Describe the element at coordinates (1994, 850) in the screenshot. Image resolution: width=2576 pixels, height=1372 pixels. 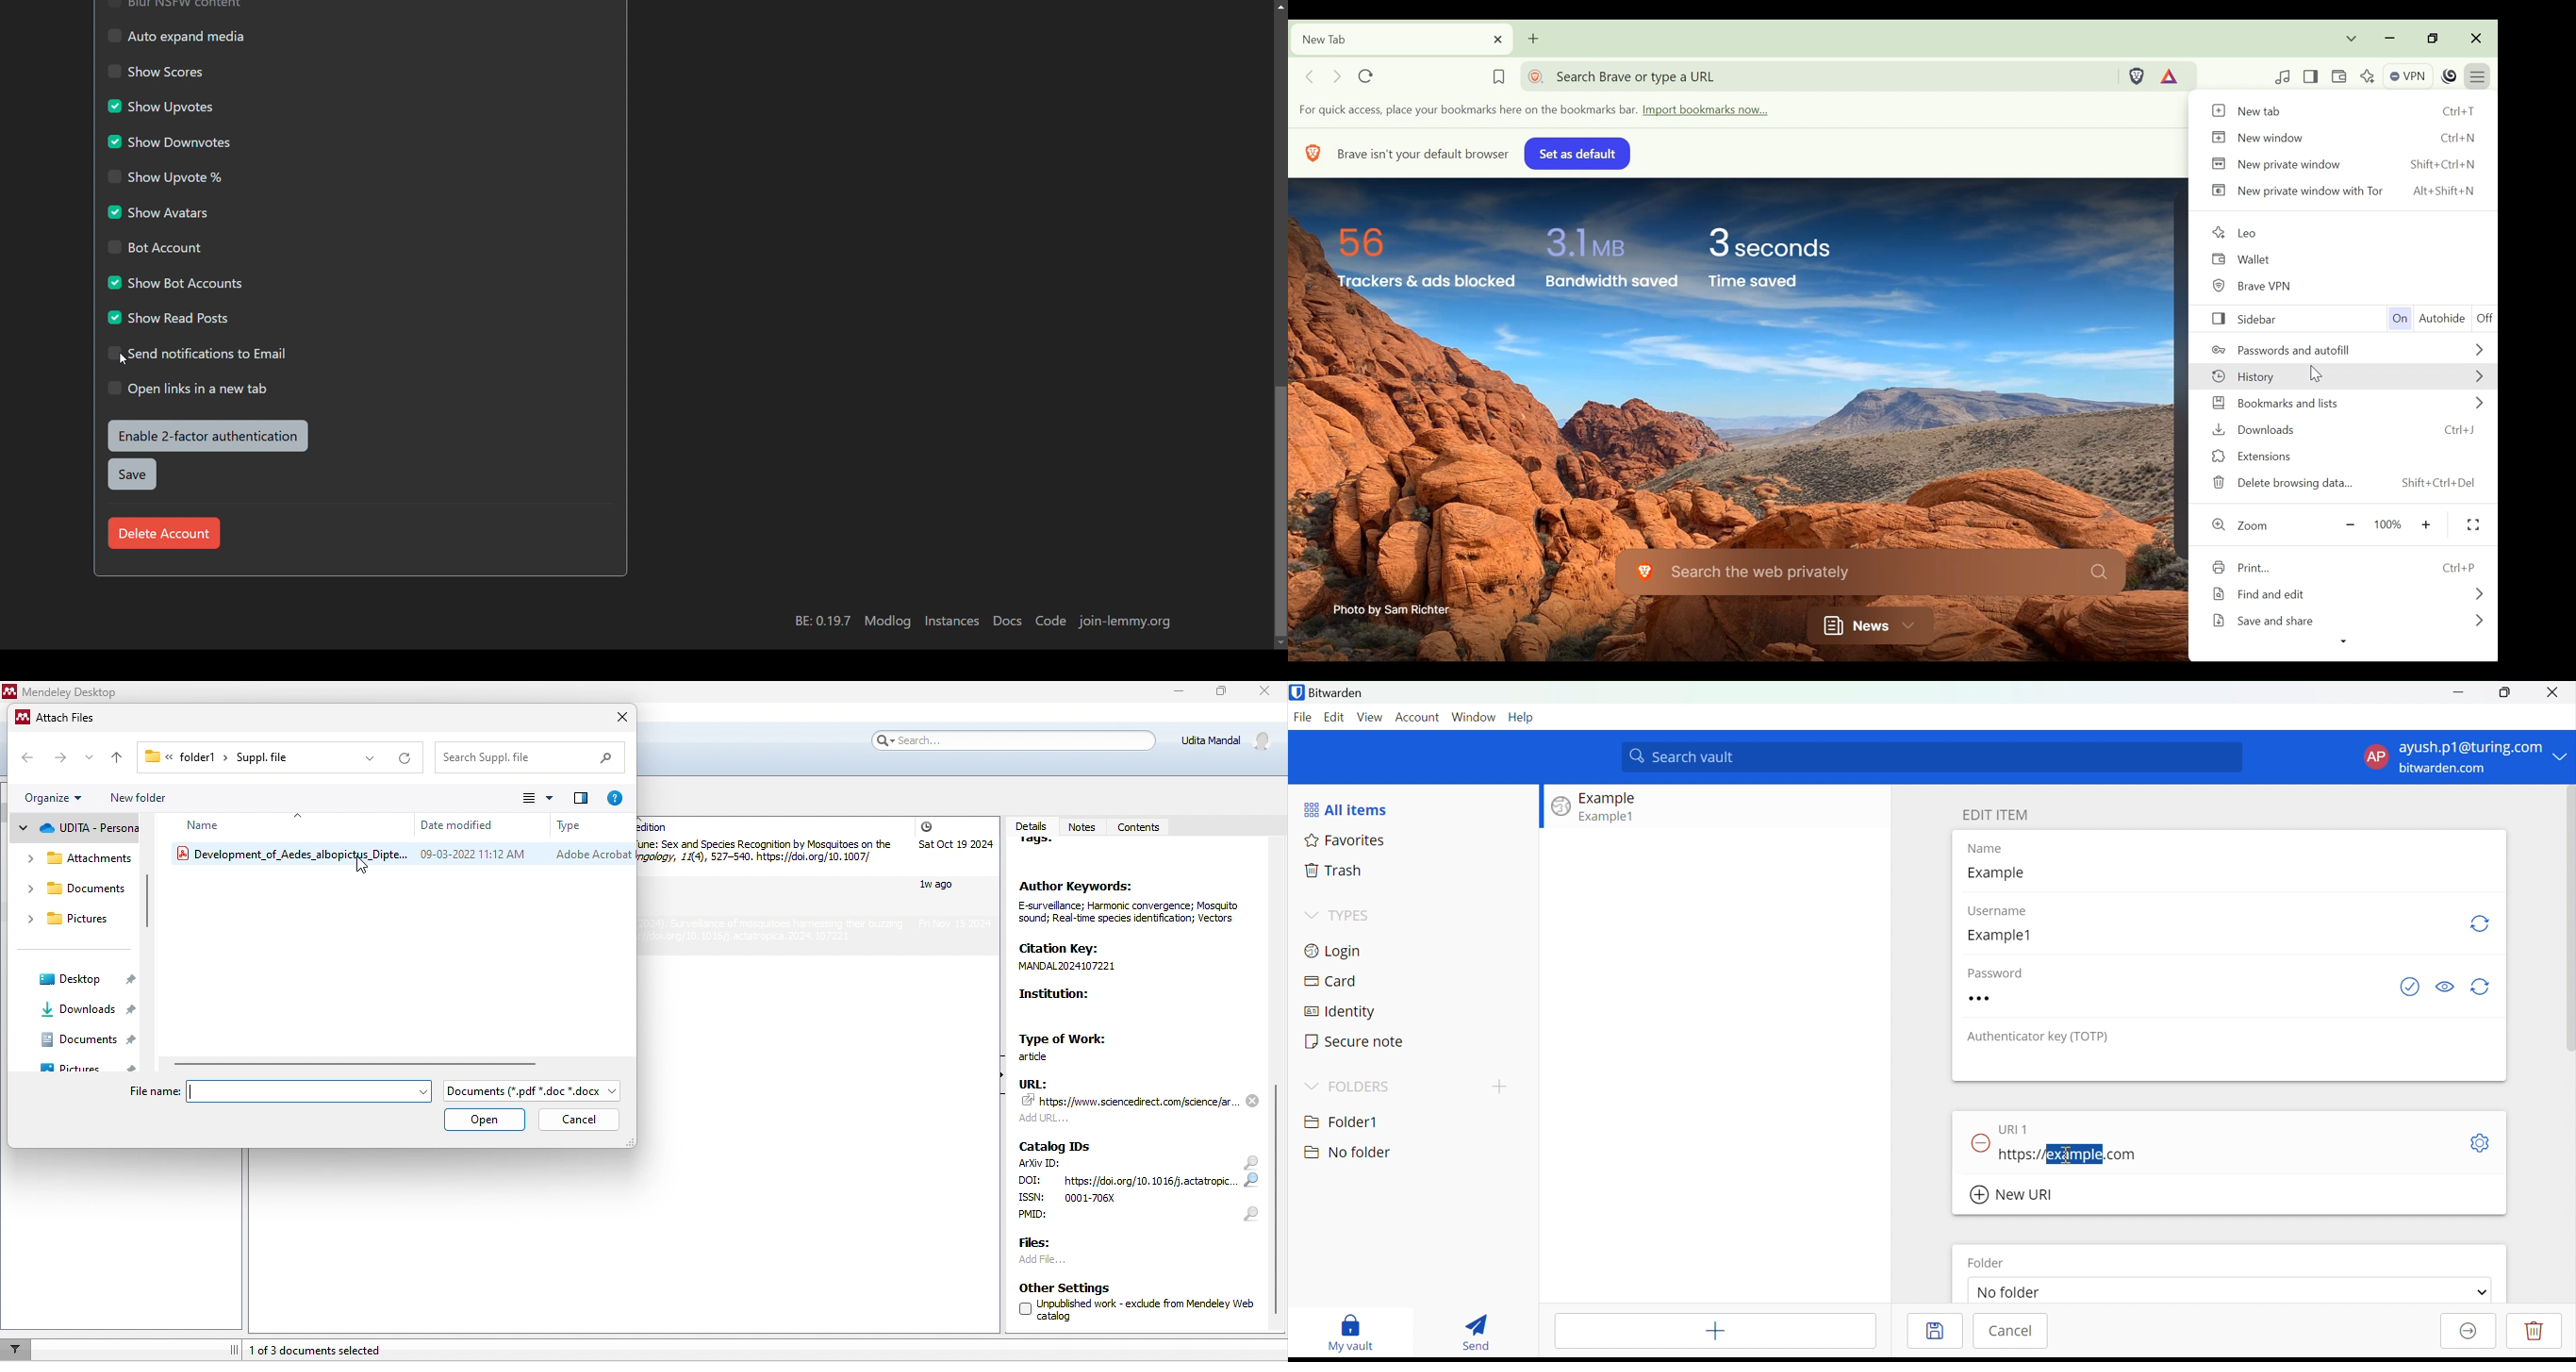
I see `Name` at that location.